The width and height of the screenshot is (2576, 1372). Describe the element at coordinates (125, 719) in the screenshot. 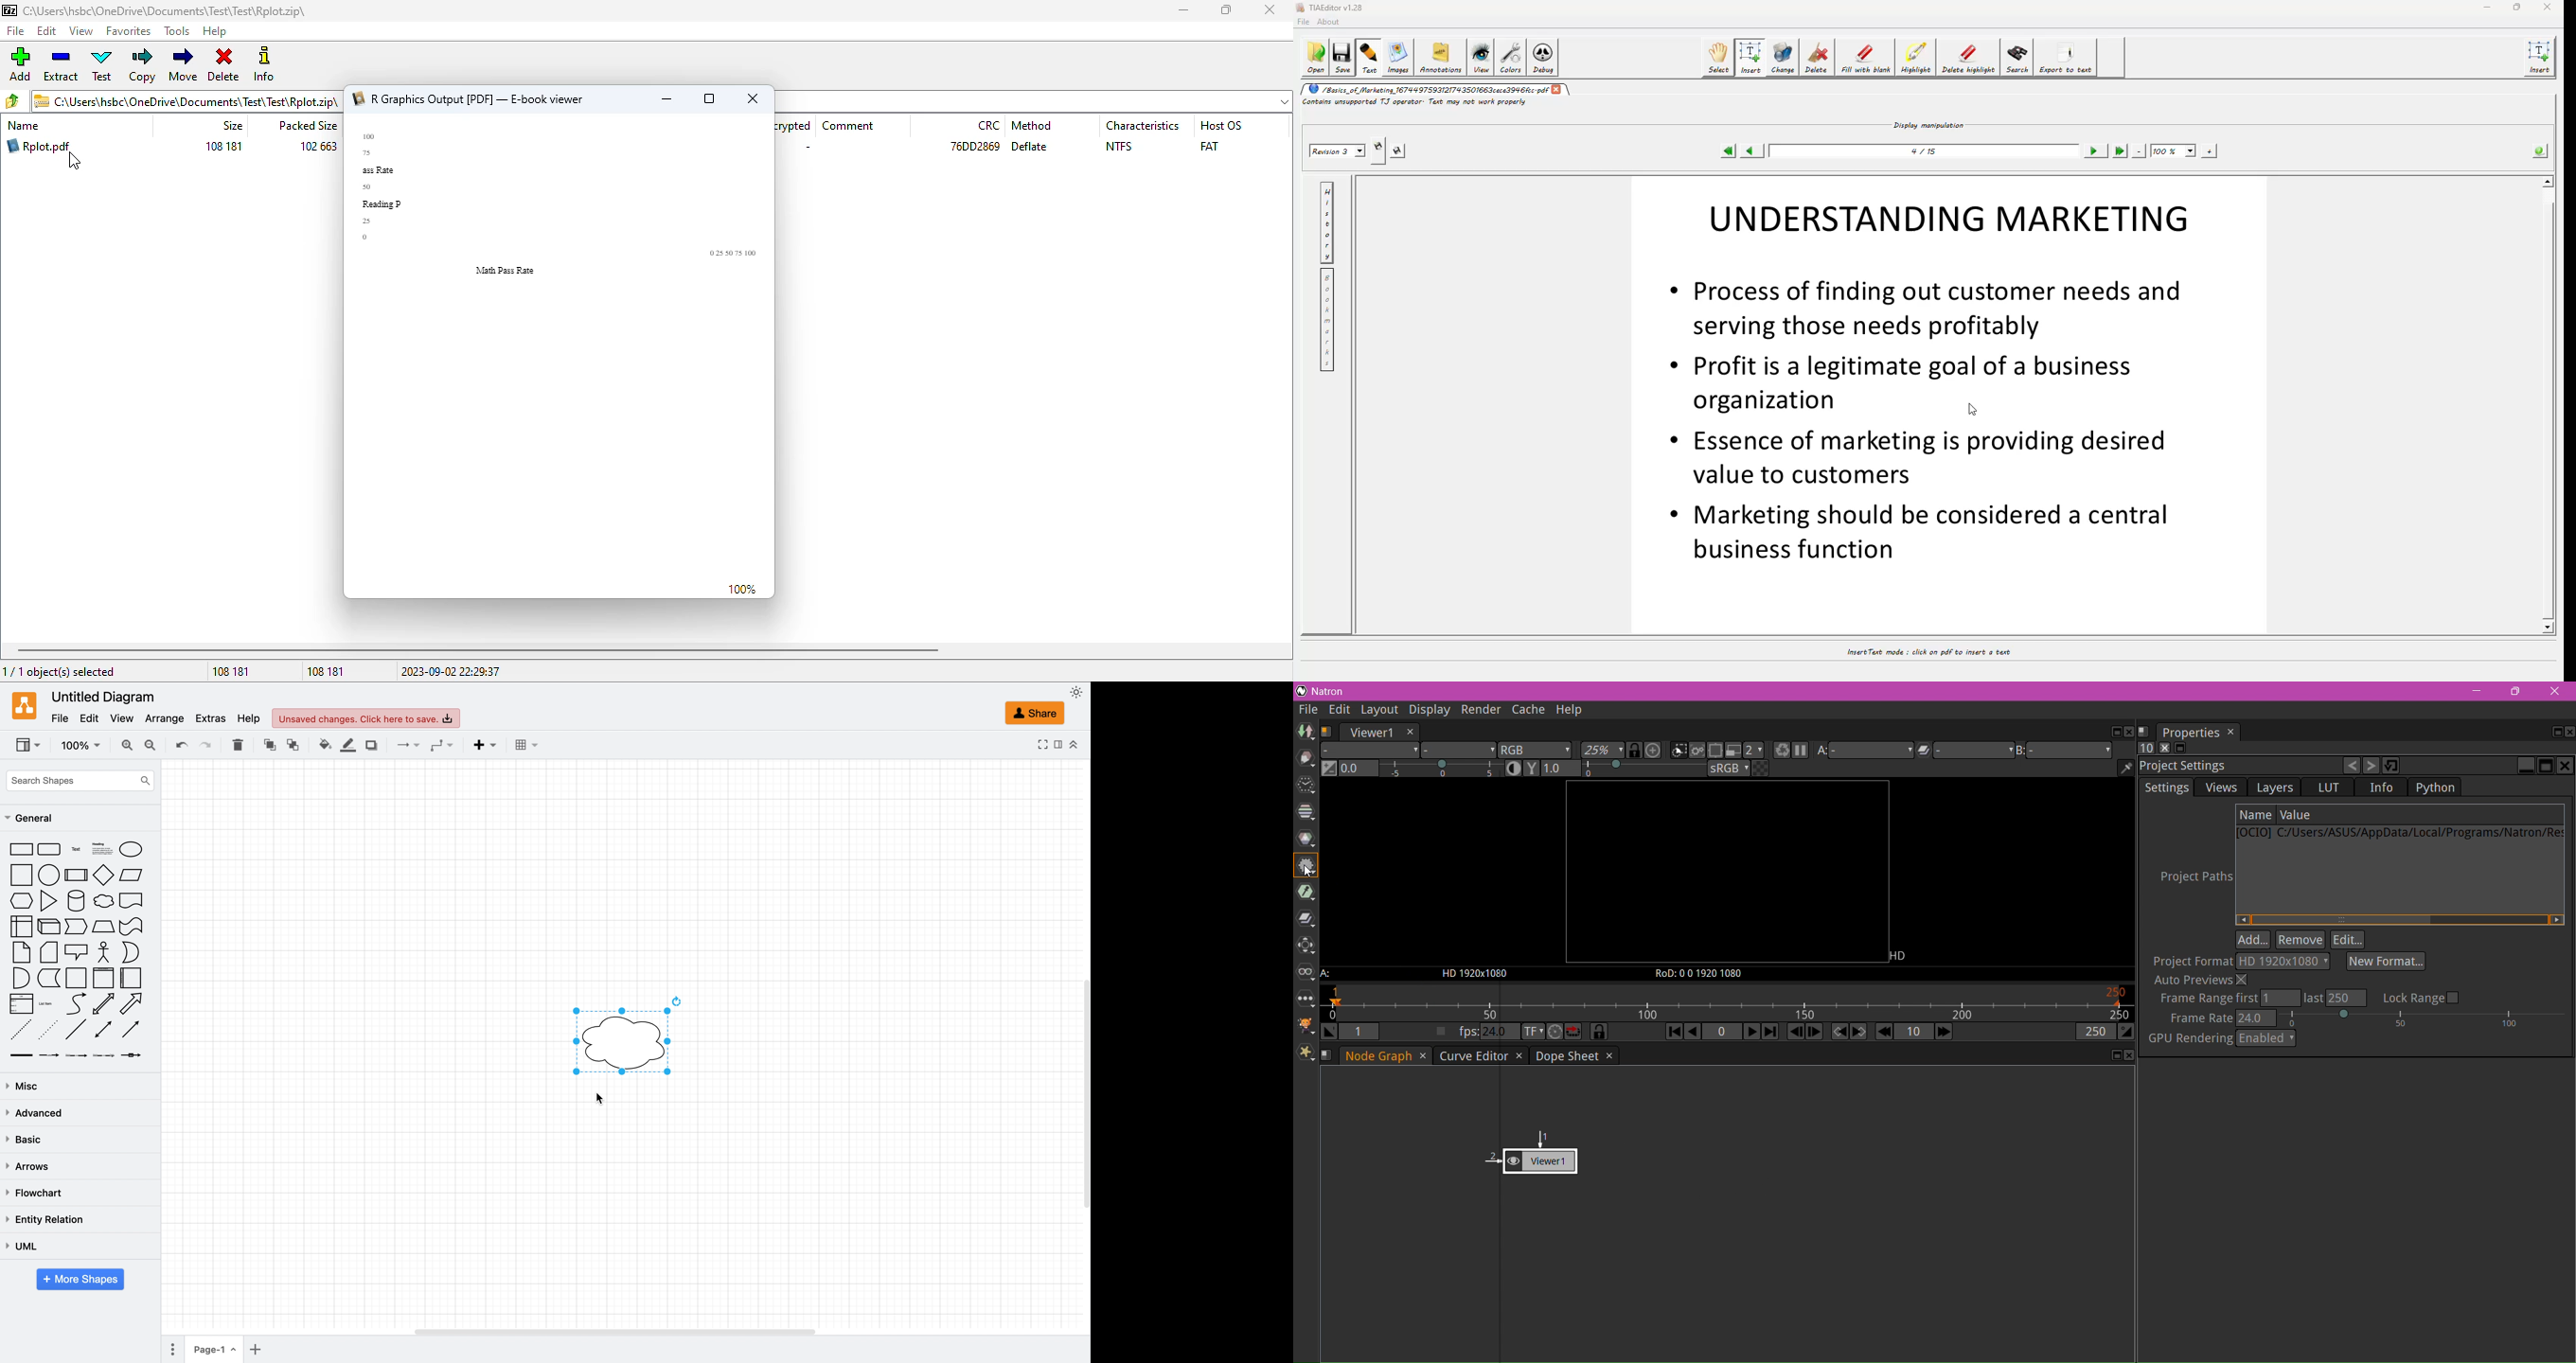

I see `view` at that location.